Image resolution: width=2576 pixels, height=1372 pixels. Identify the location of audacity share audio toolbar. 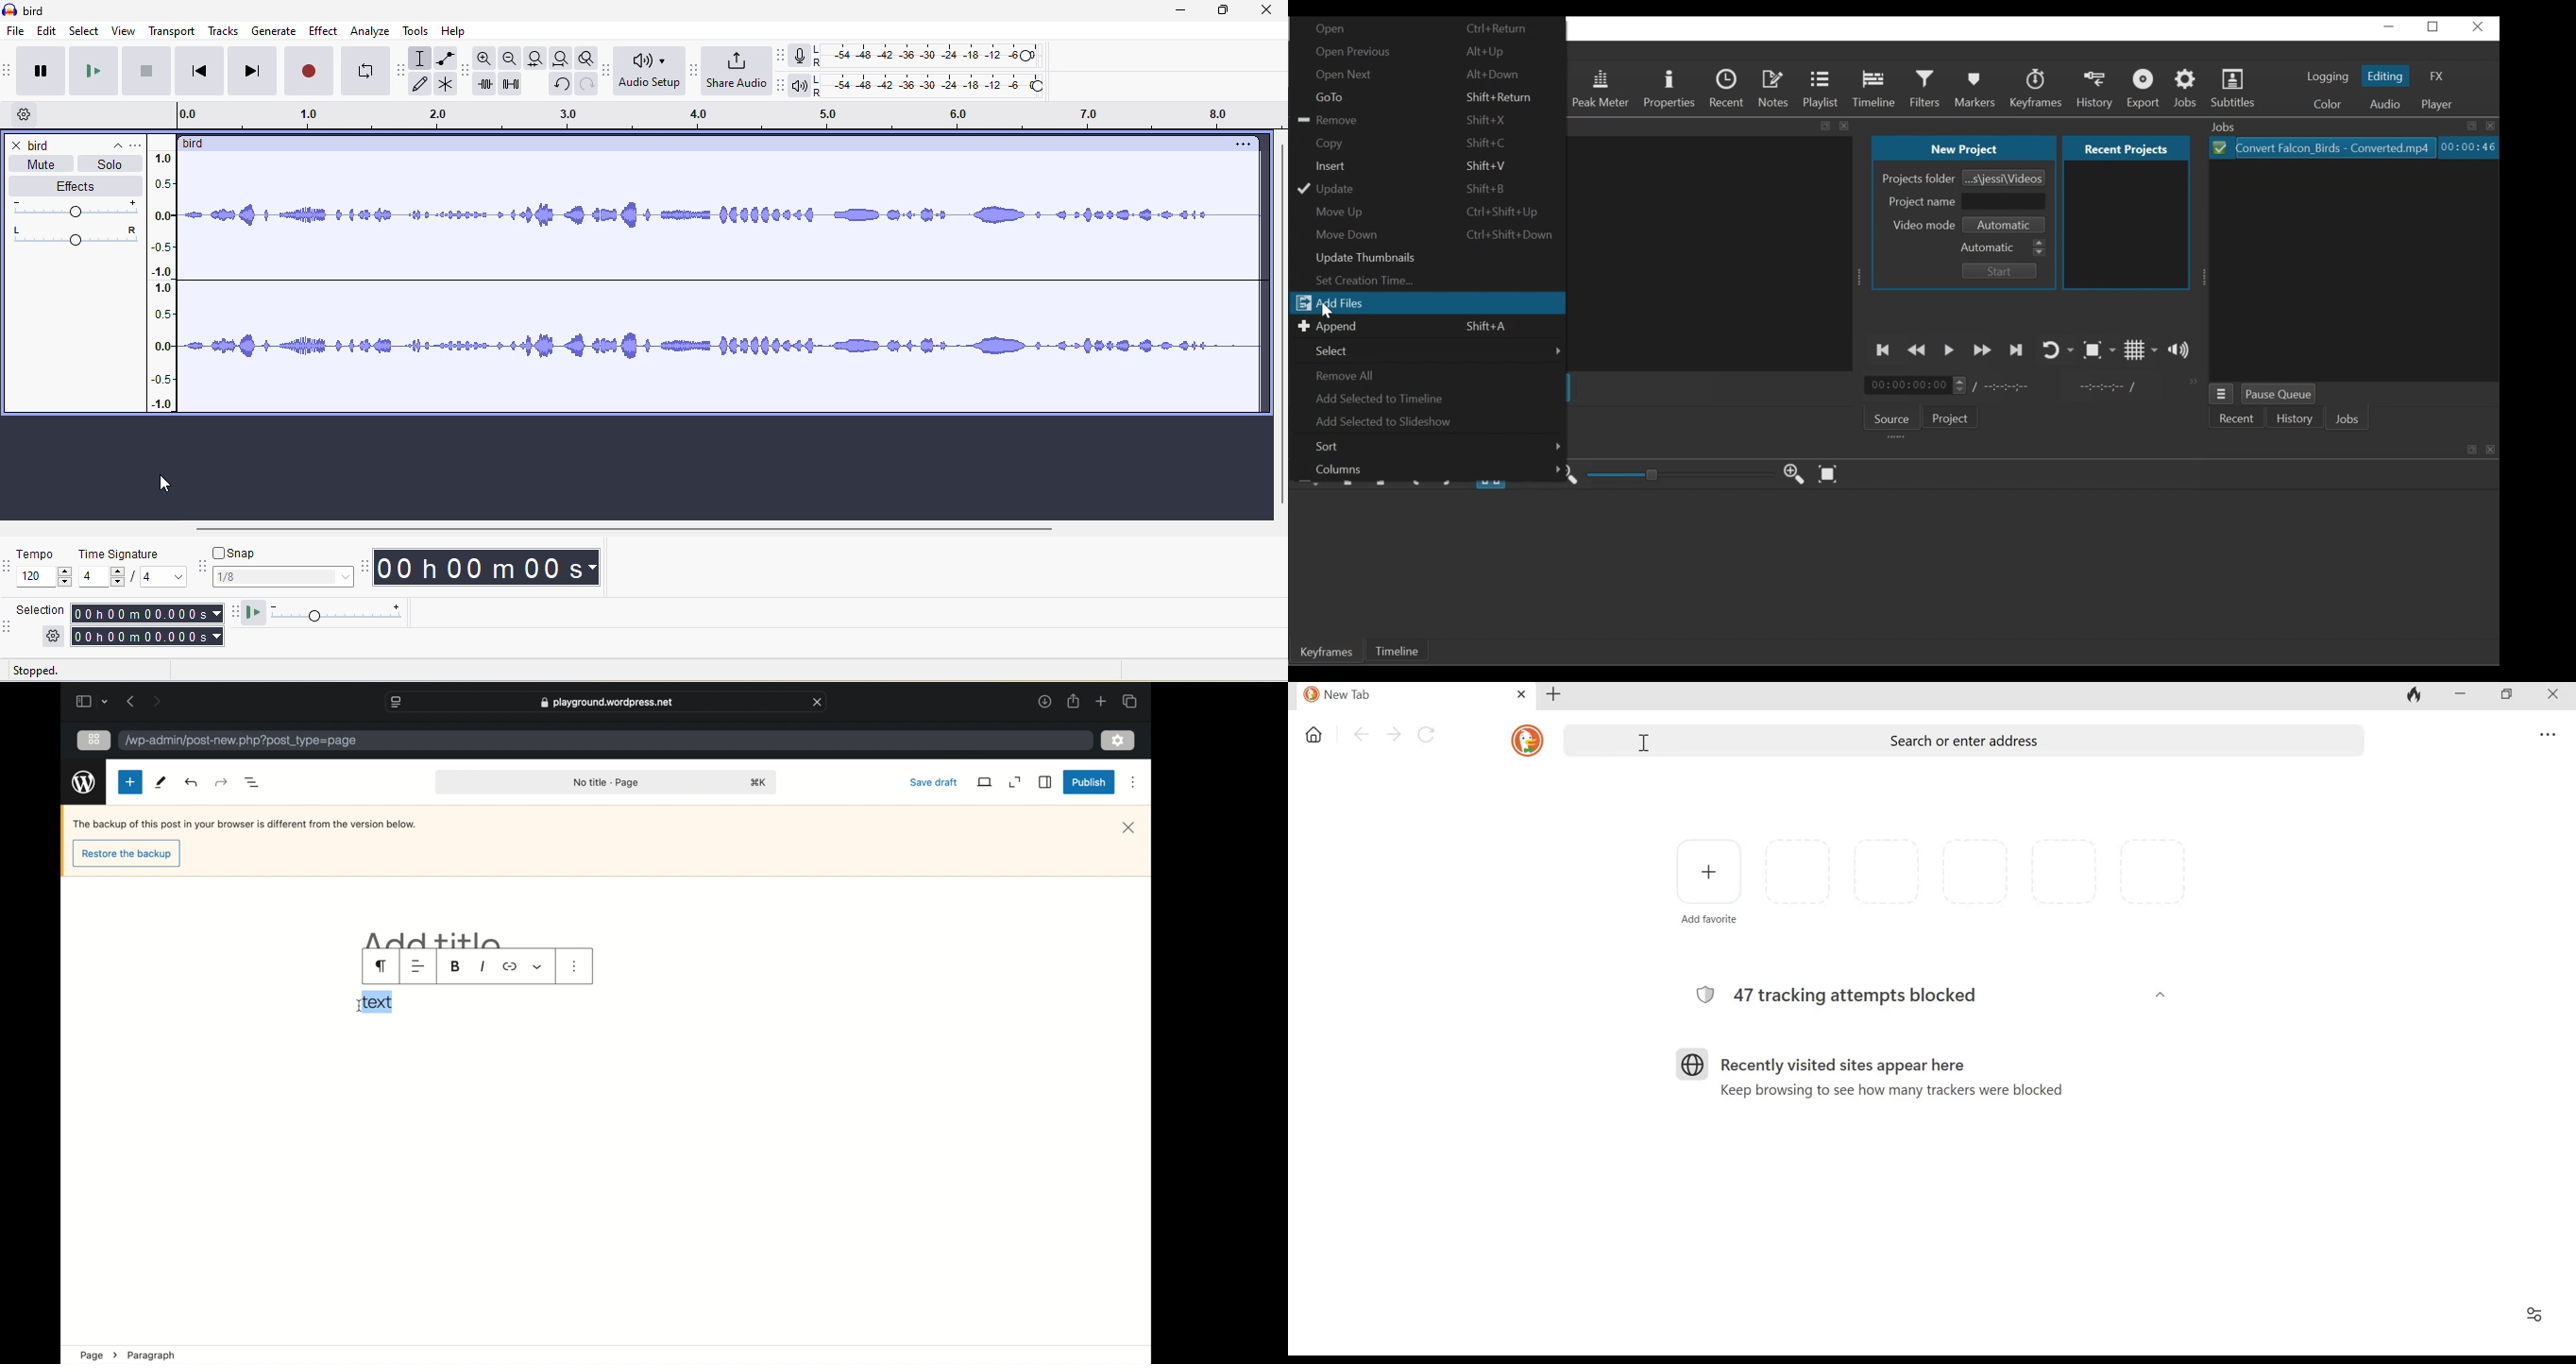
(691, 72).